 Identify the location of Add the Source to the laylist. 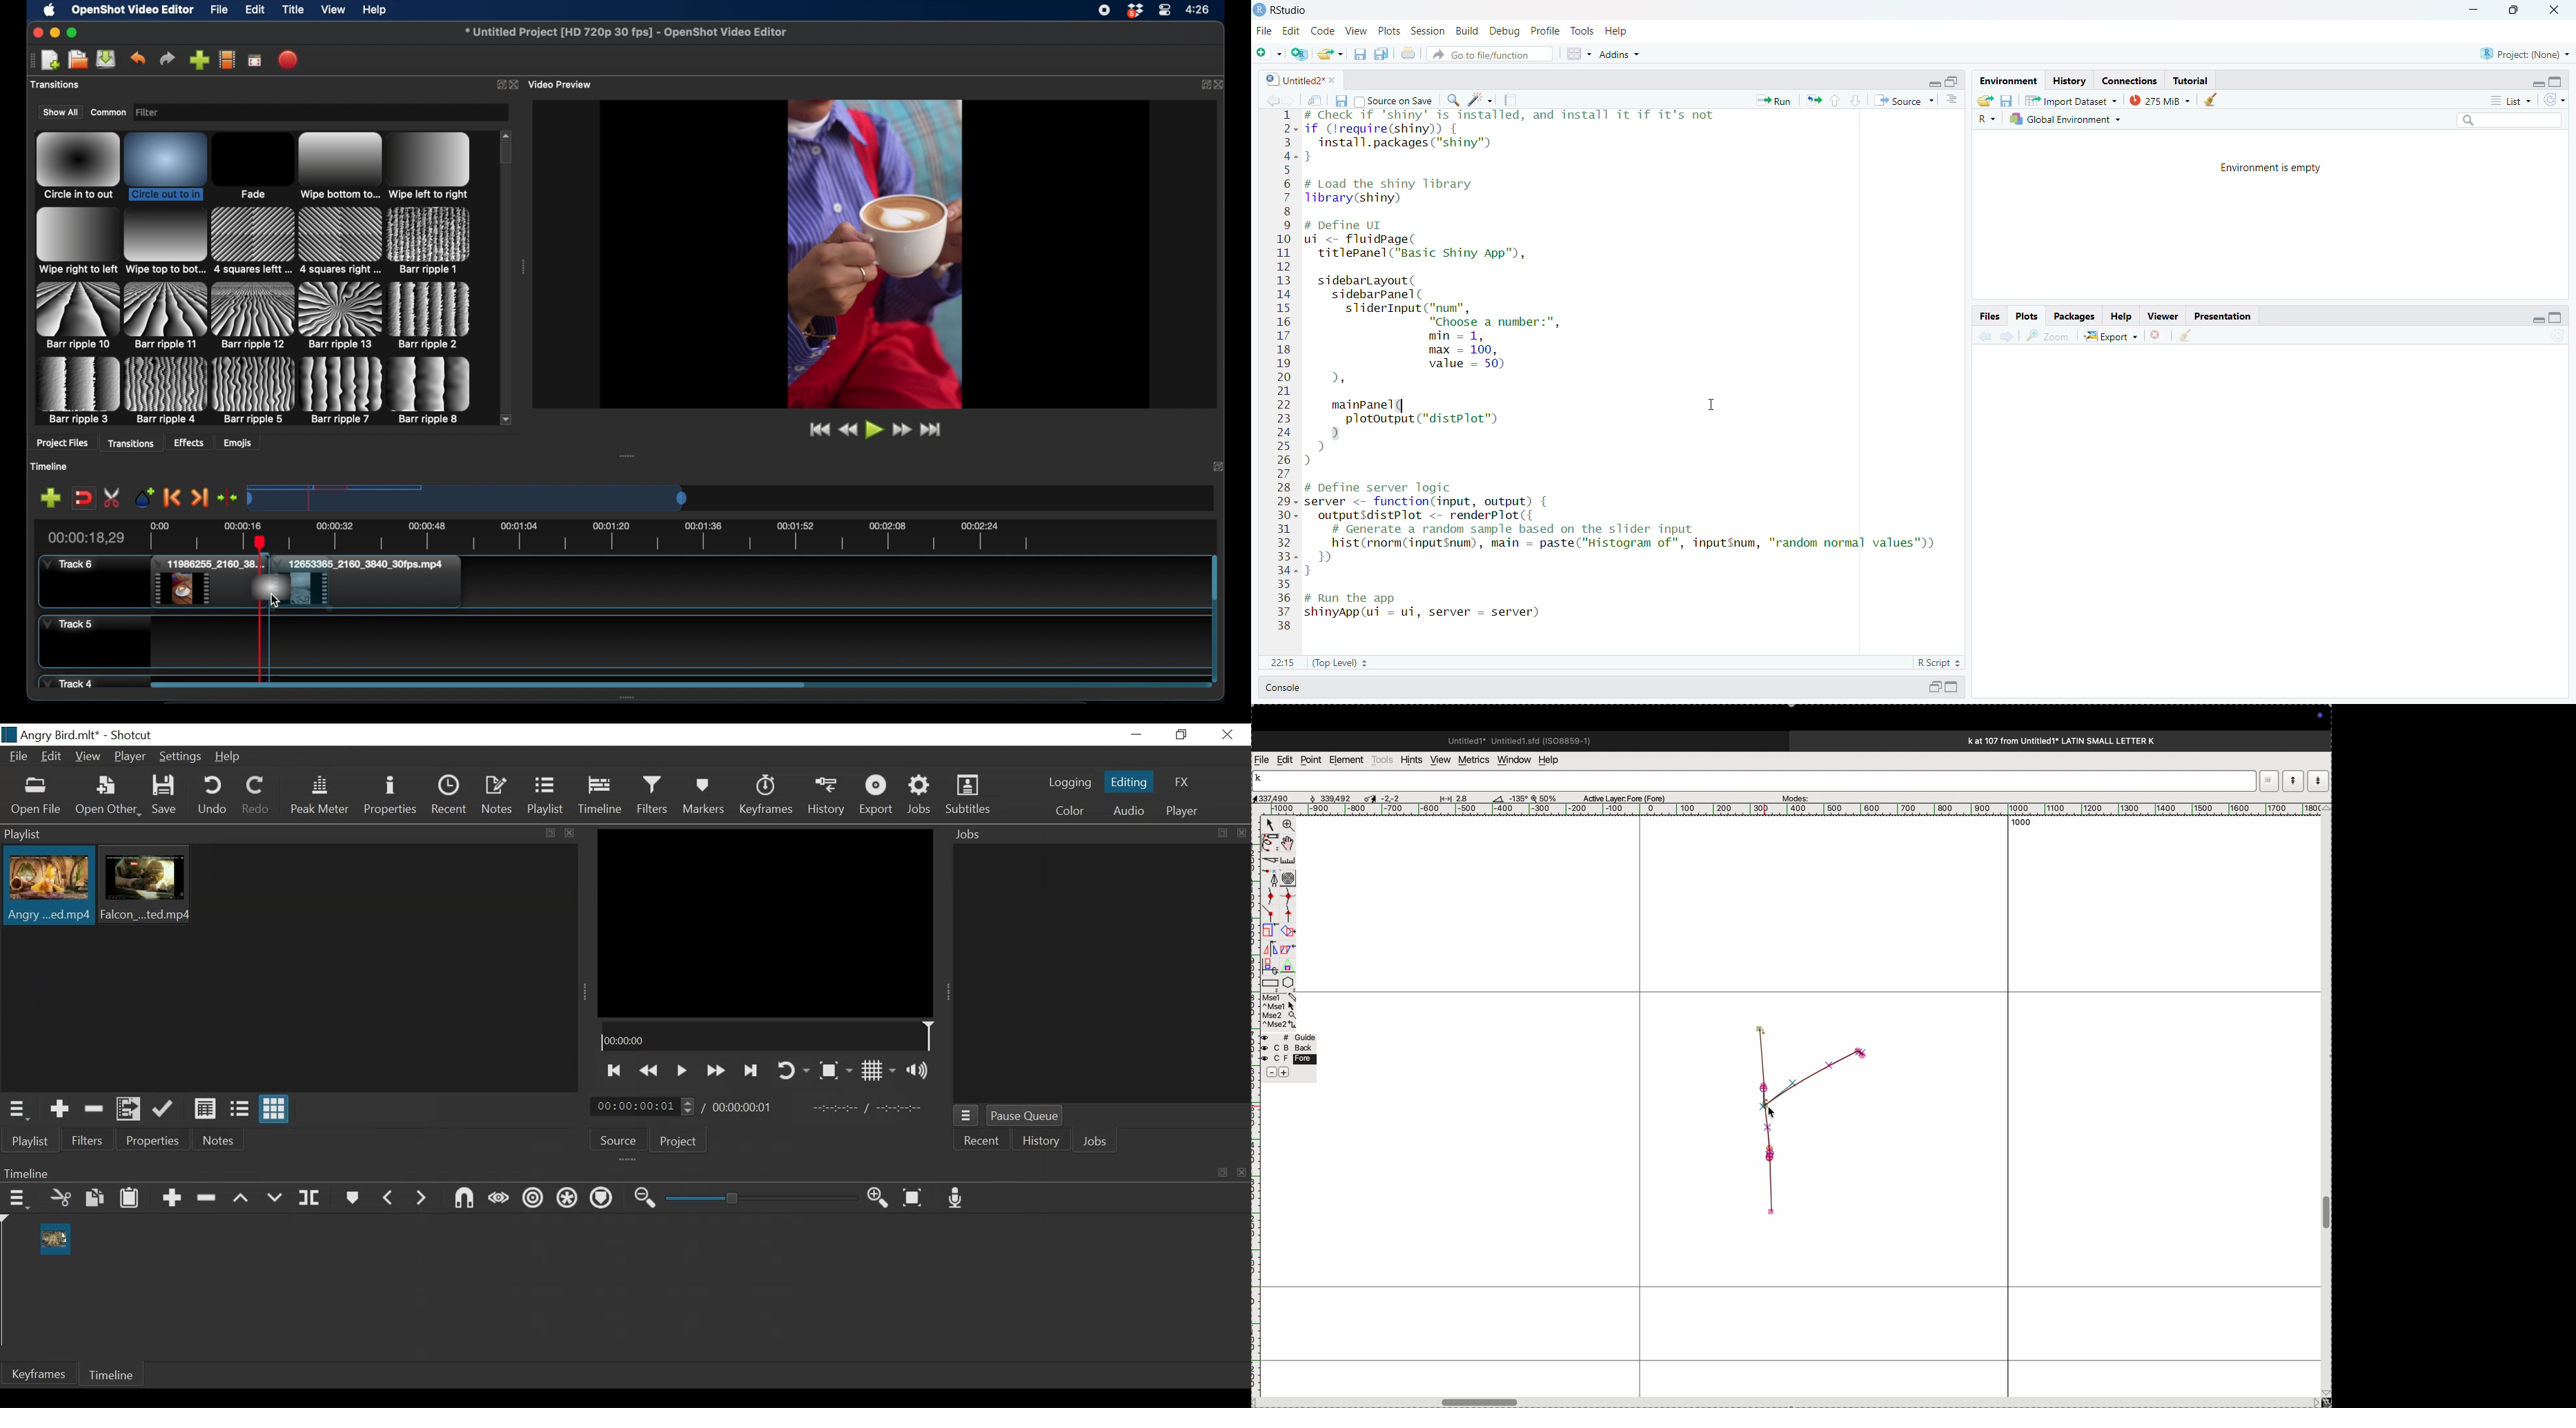
(60, 1110).